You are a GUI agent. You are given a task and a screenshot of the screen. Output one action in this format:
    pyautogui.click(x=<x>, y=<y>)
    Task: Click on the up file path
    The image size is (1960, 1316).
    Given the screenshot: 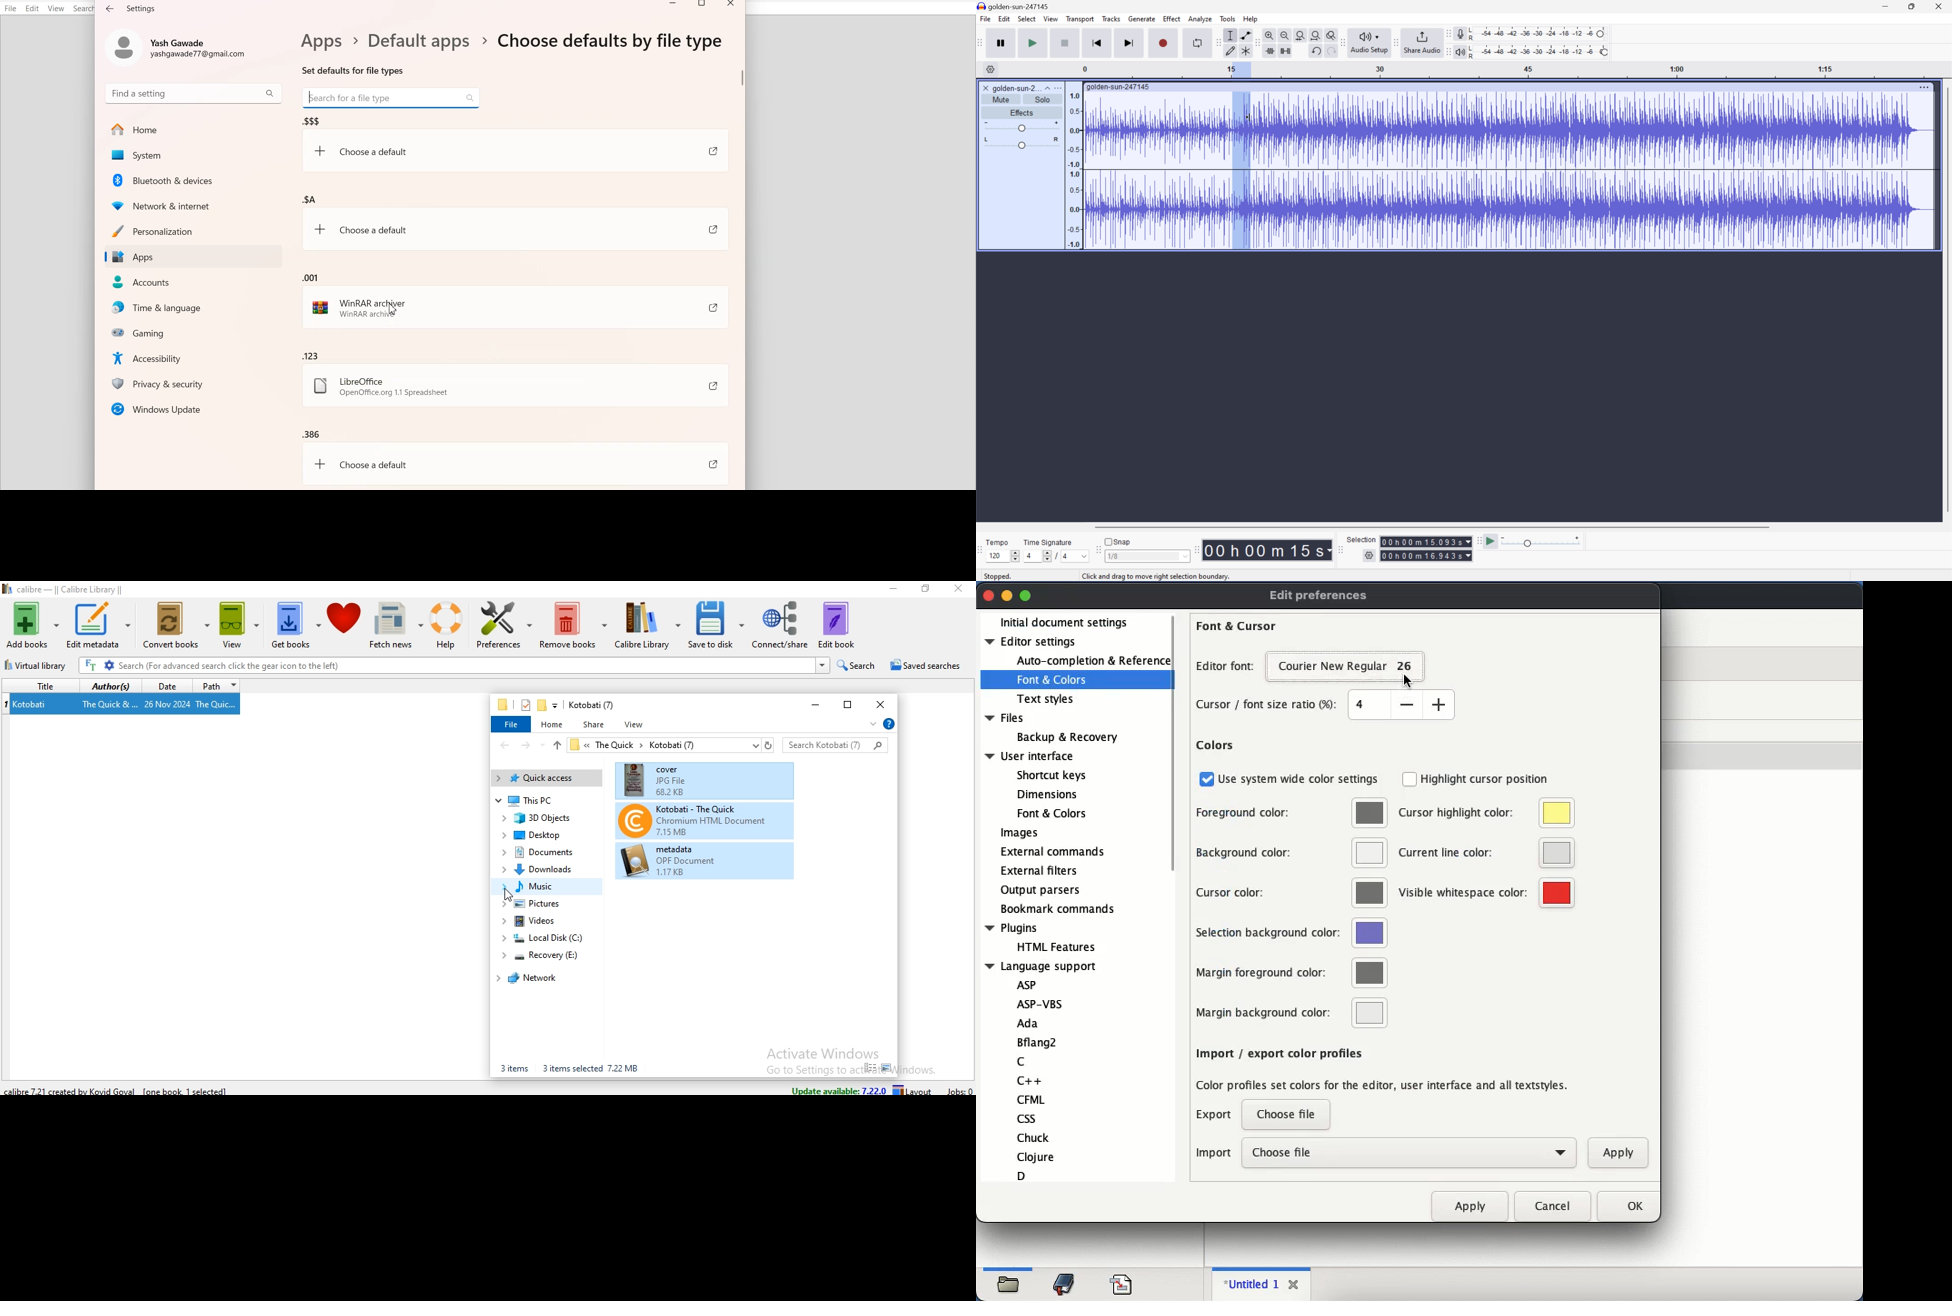 What is the action you would take?
    pyautogui.click(x=556, y=745)
    